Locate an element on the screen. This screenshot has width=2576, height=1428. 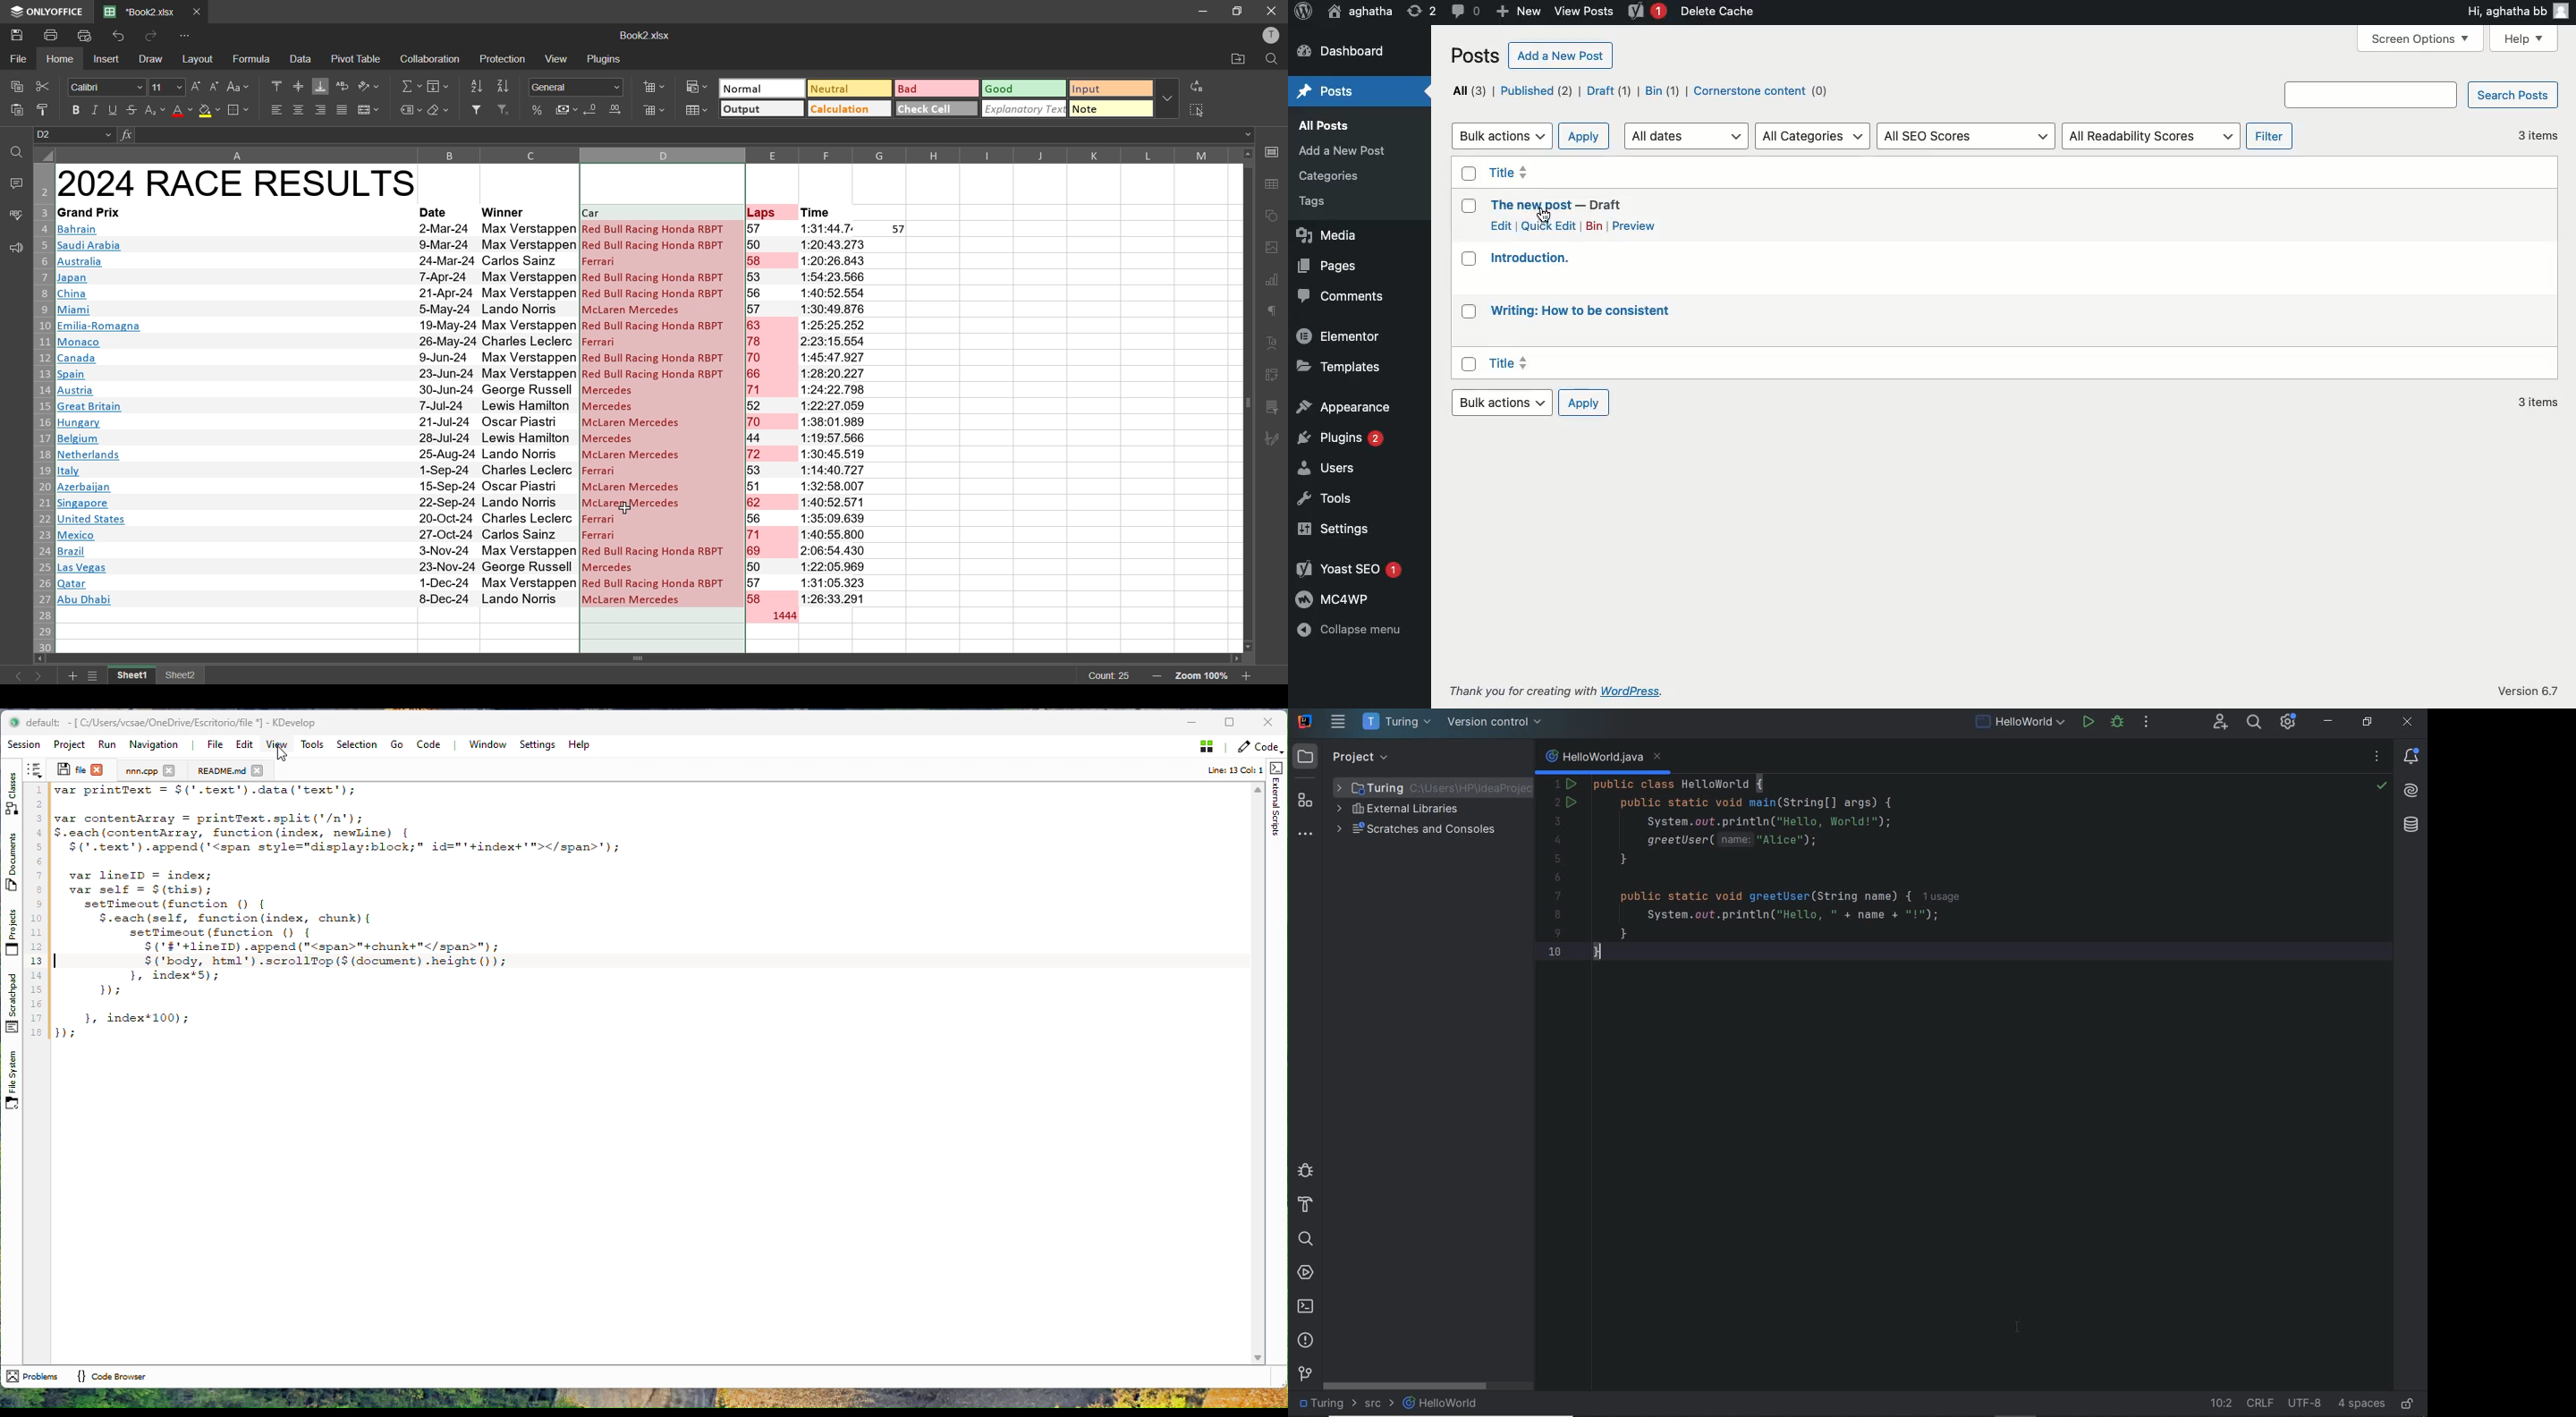
Project folder is located at coordinates (1421, 787).